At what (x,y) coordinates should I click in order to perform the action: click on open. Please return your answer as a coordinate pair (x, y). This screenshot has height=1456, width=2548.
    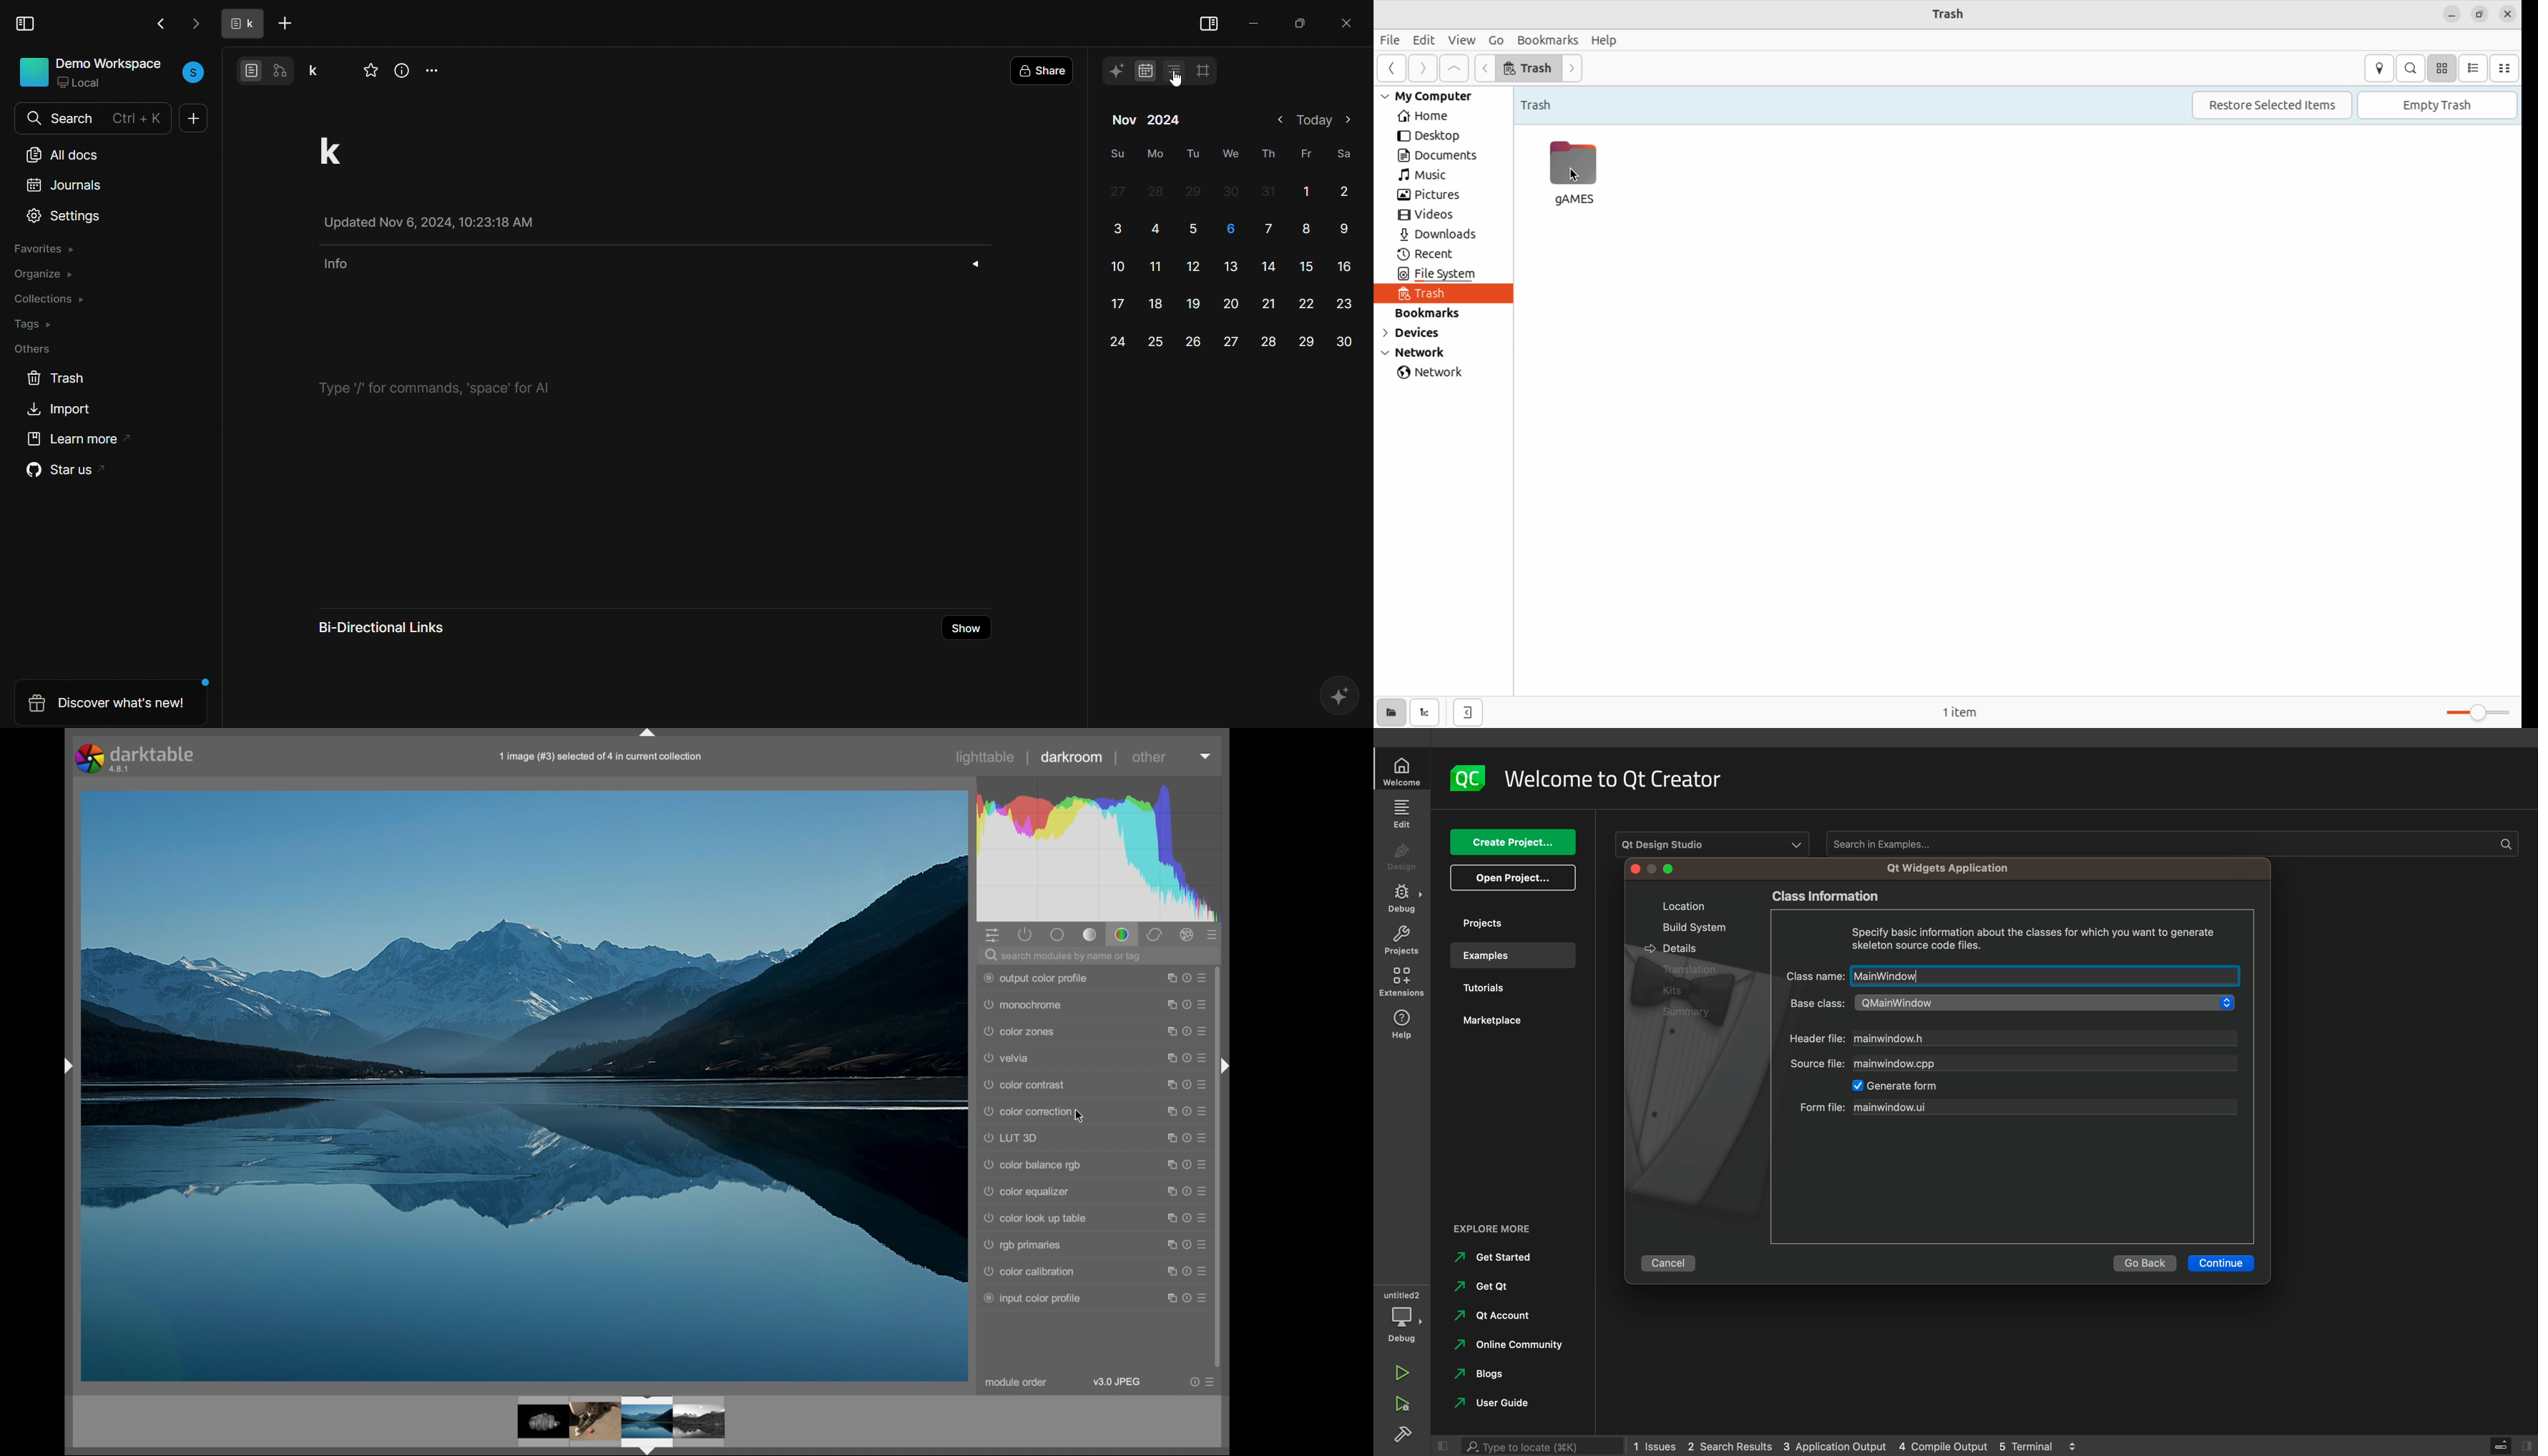
    Looking at the image, I should click on (1513, 878).